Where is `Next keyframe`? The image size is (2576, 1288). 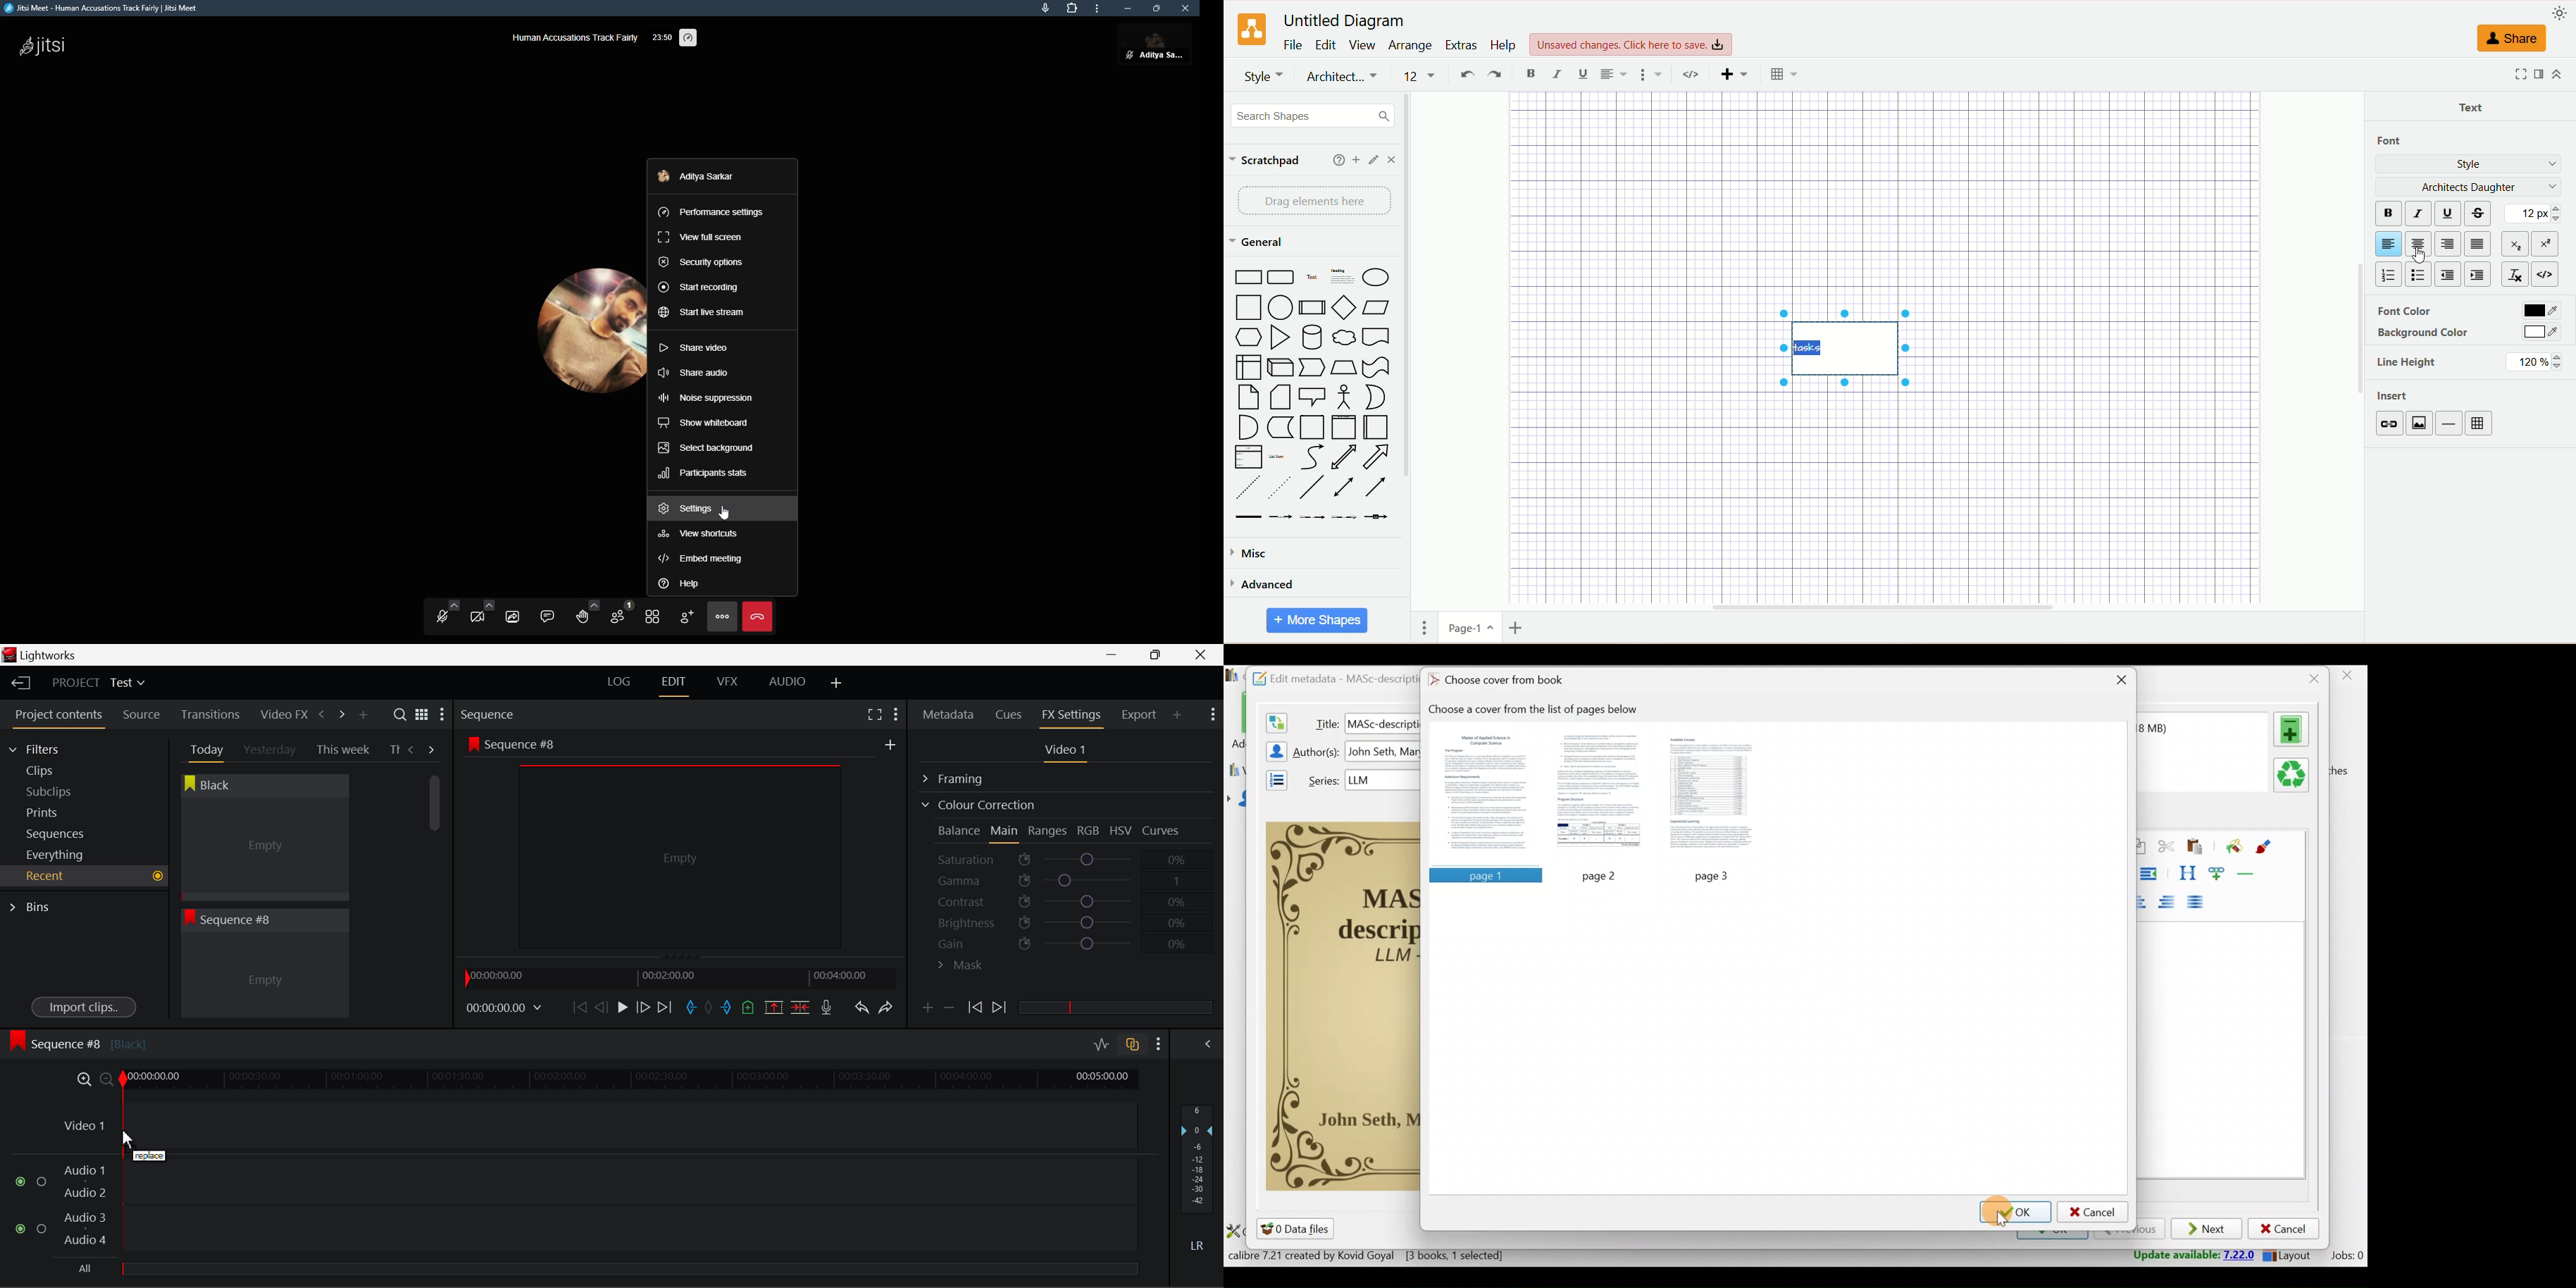
Next keyframe is located at coordinates (1001, 1008).